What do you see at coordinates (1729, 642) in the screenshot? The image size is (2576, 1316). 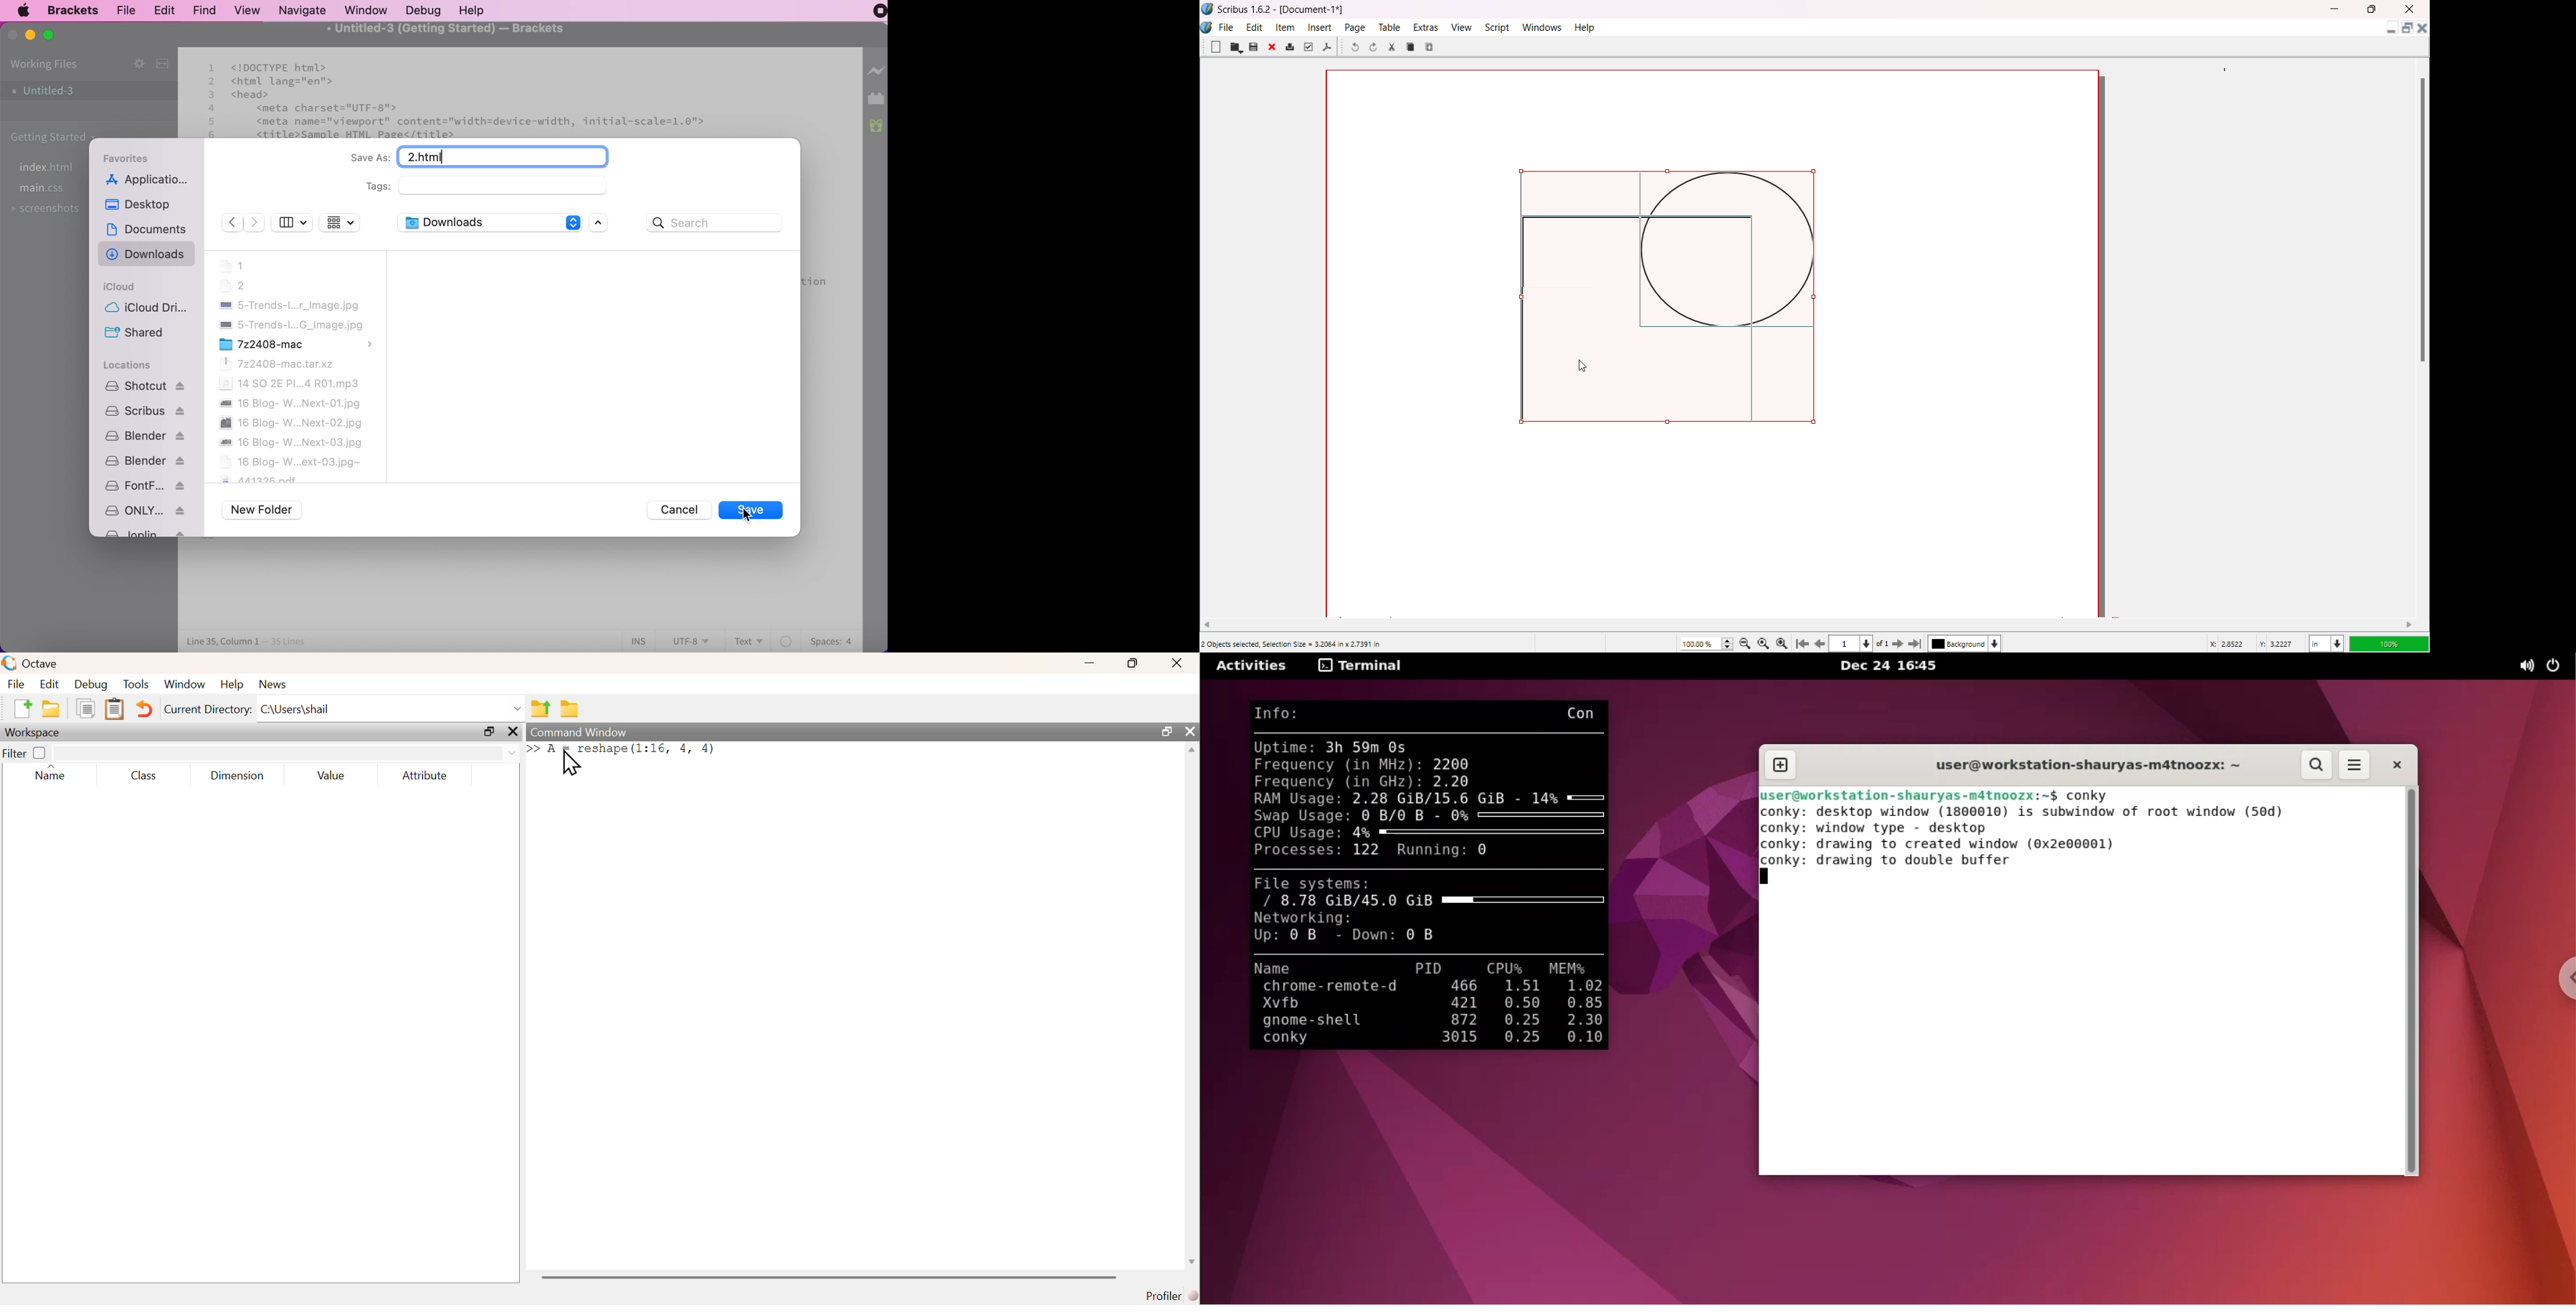 I see `Zoom Increase/Decrease` at bounding box center [1729, 642].